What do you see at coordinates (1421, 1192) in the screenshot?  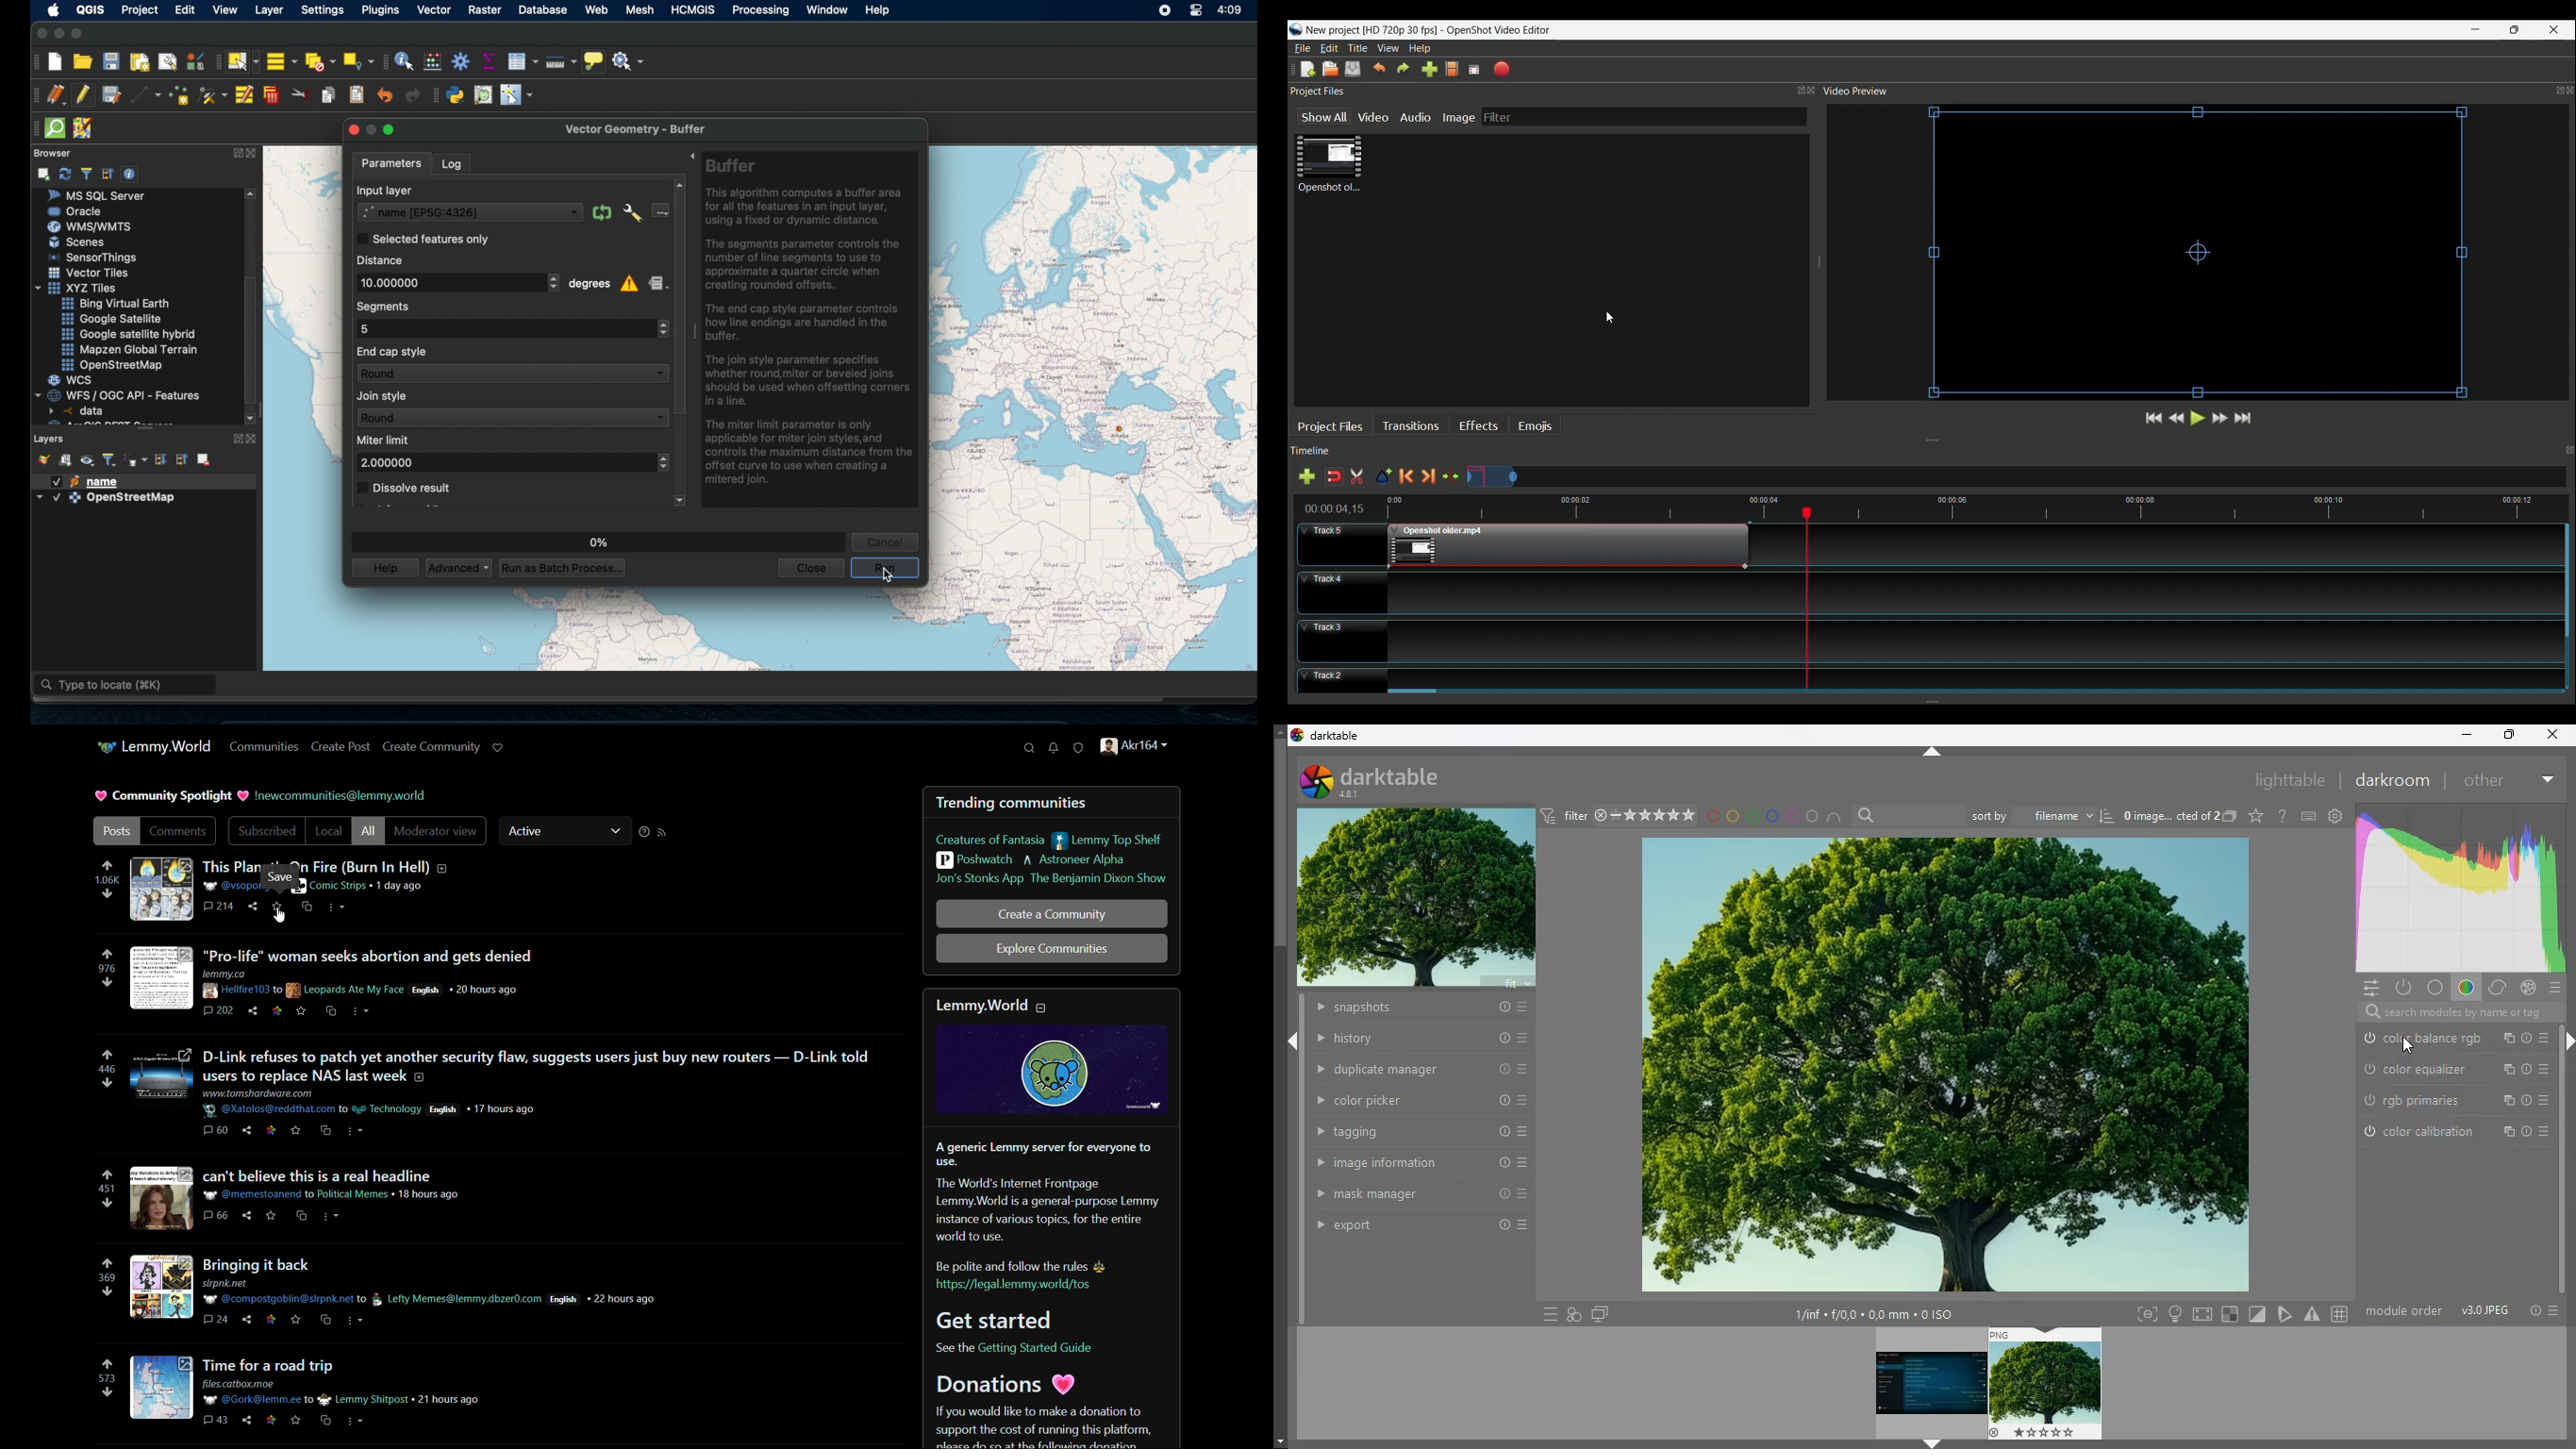 I see `mask manager` at bounding box center [1421, 1192].